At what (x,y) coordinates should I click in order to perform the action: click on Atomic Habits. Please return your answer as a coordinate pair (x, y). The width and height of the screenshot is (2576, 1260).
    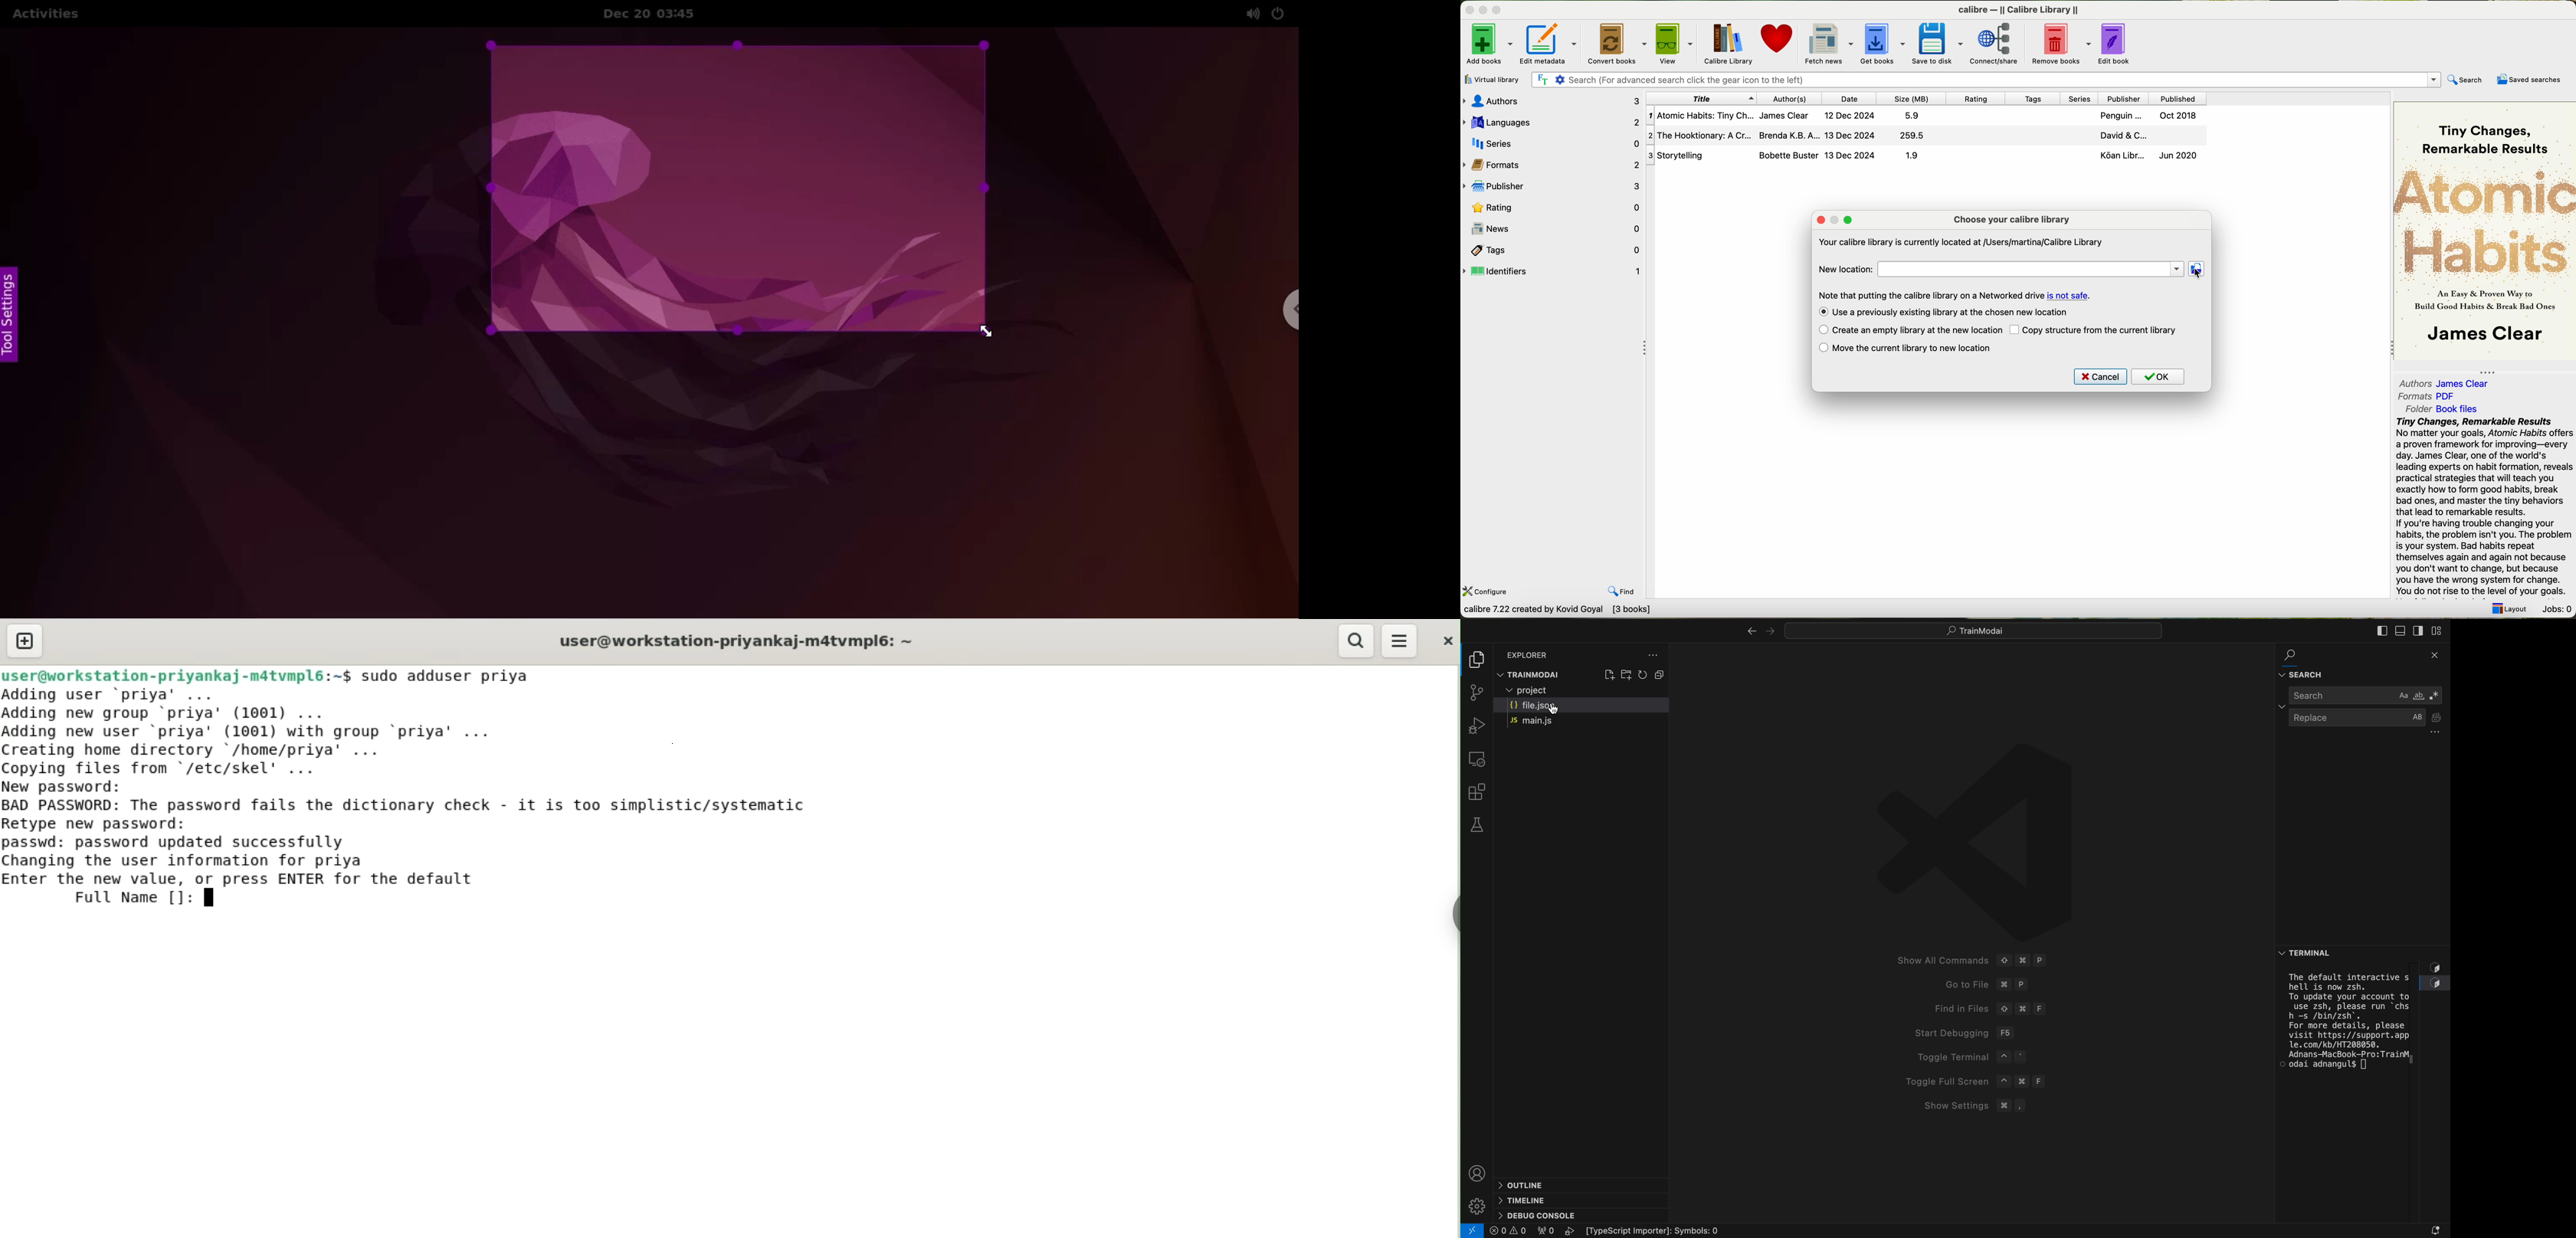
    Looking at the image, I should click on (2485, 222).